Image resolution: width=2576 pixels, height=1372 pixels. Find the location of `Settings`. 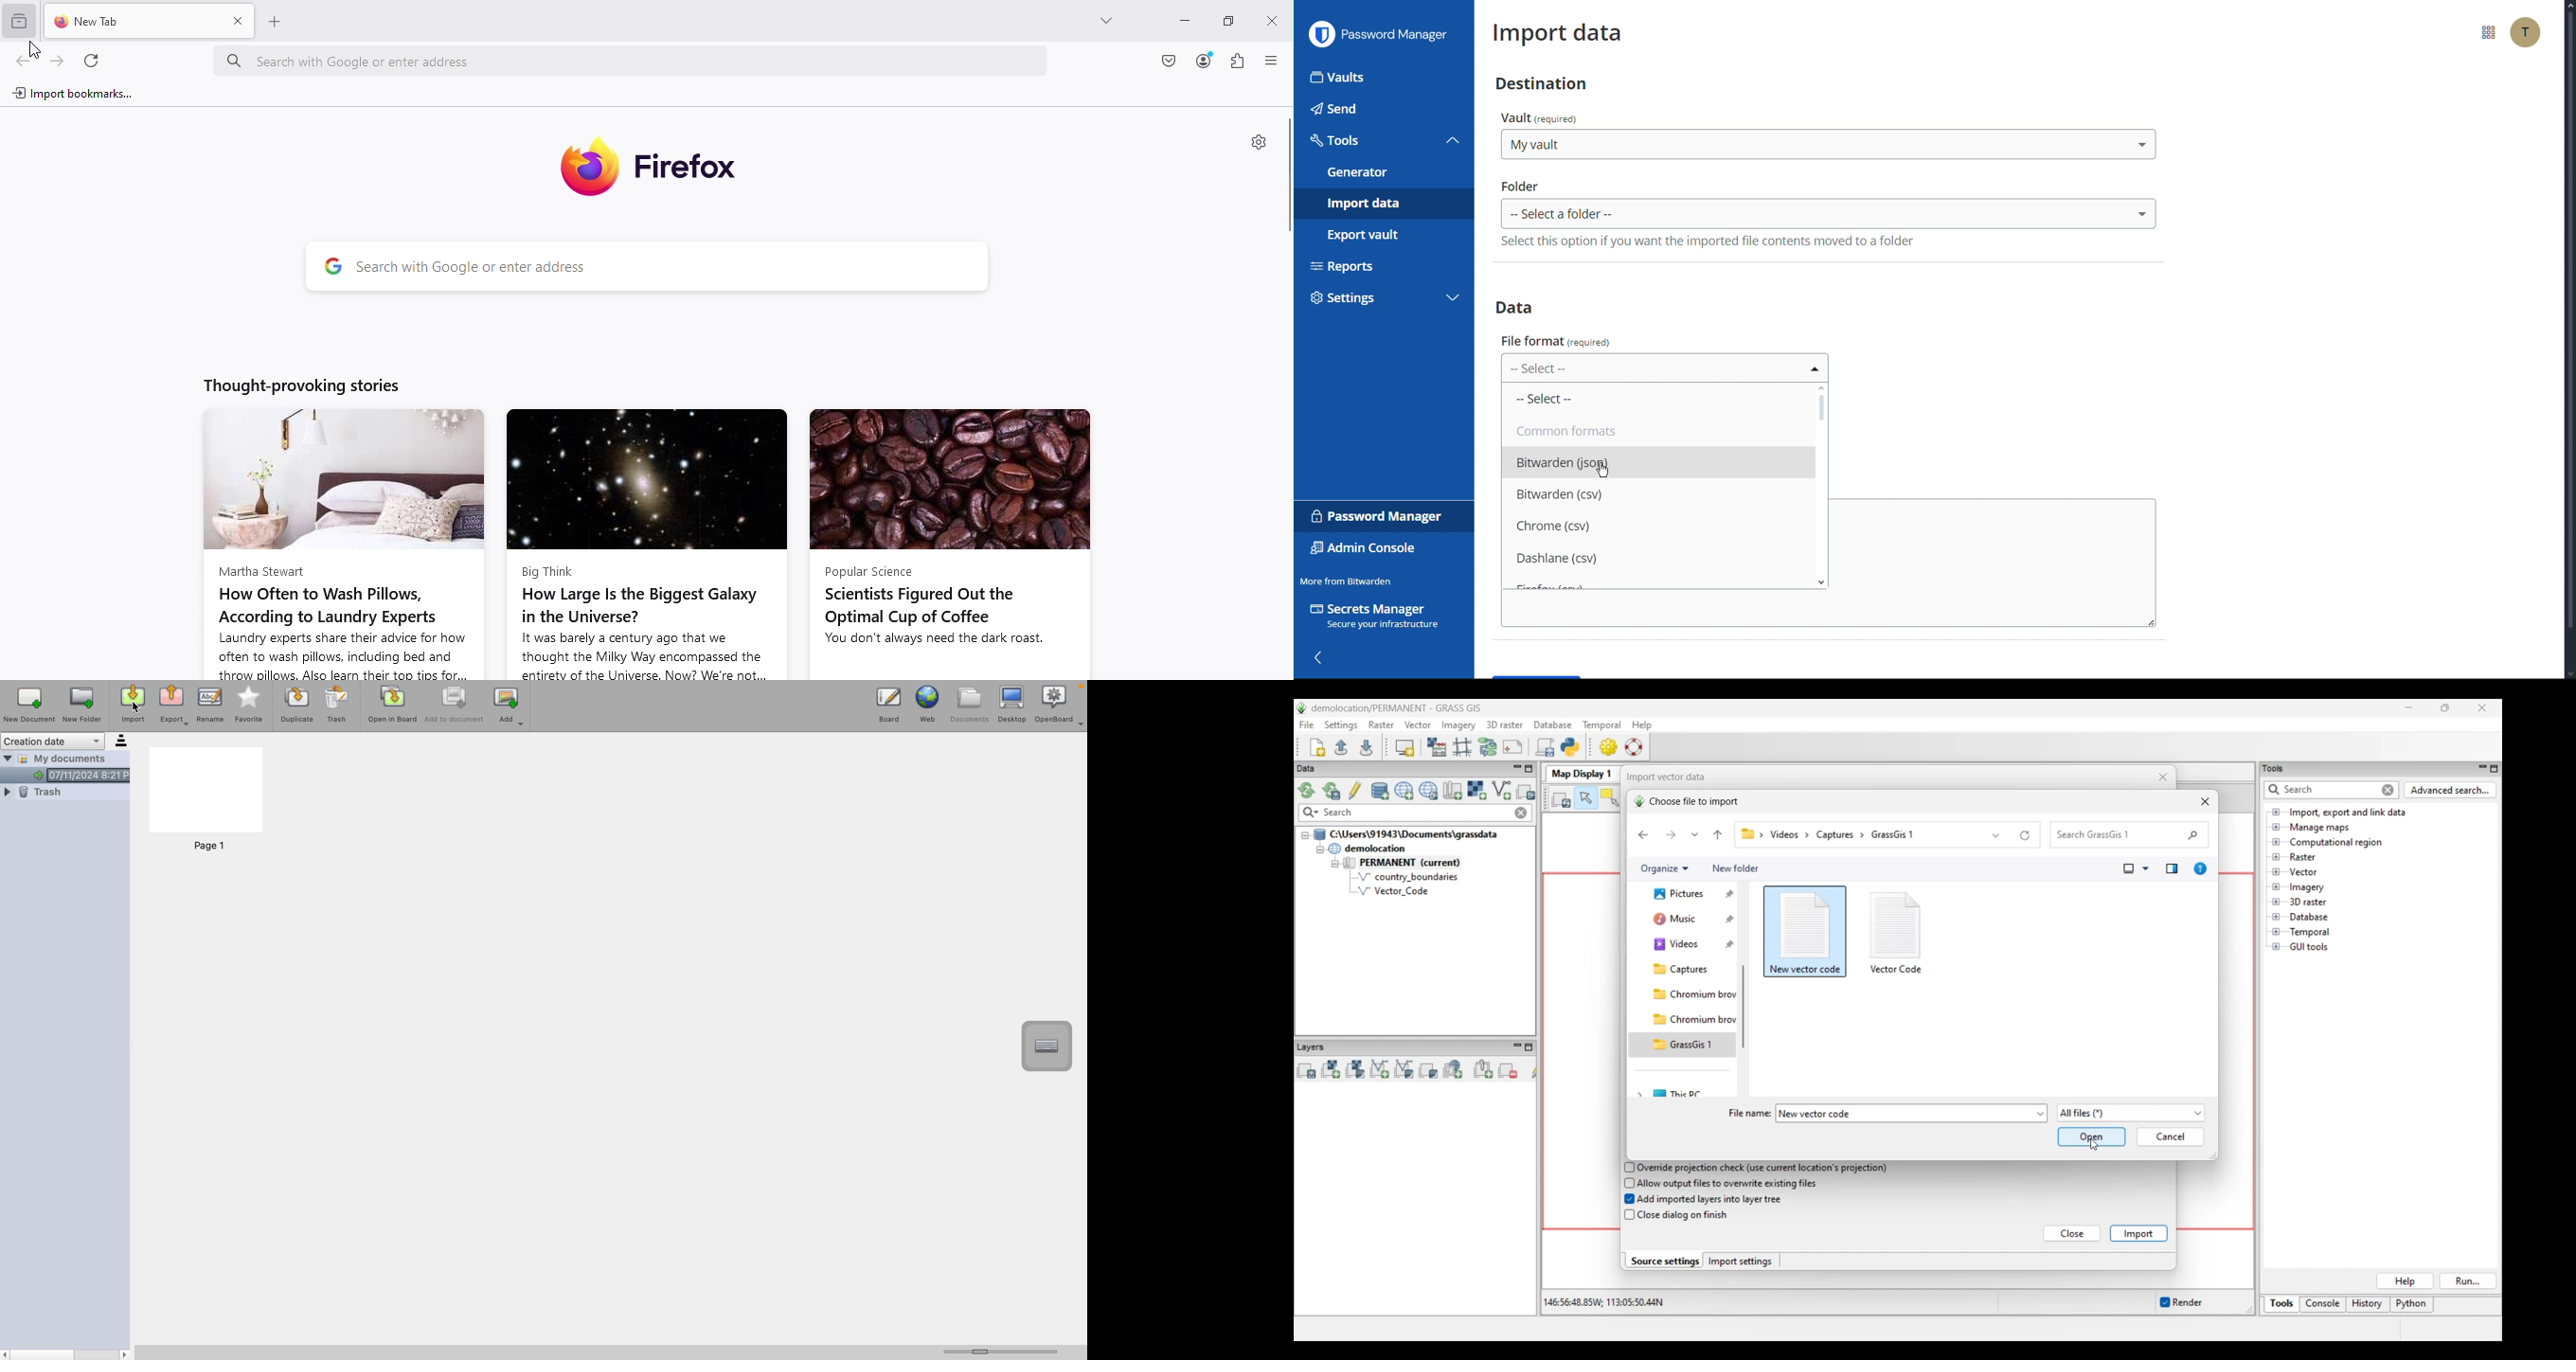

Settings is located at coordinates (1367, 301).